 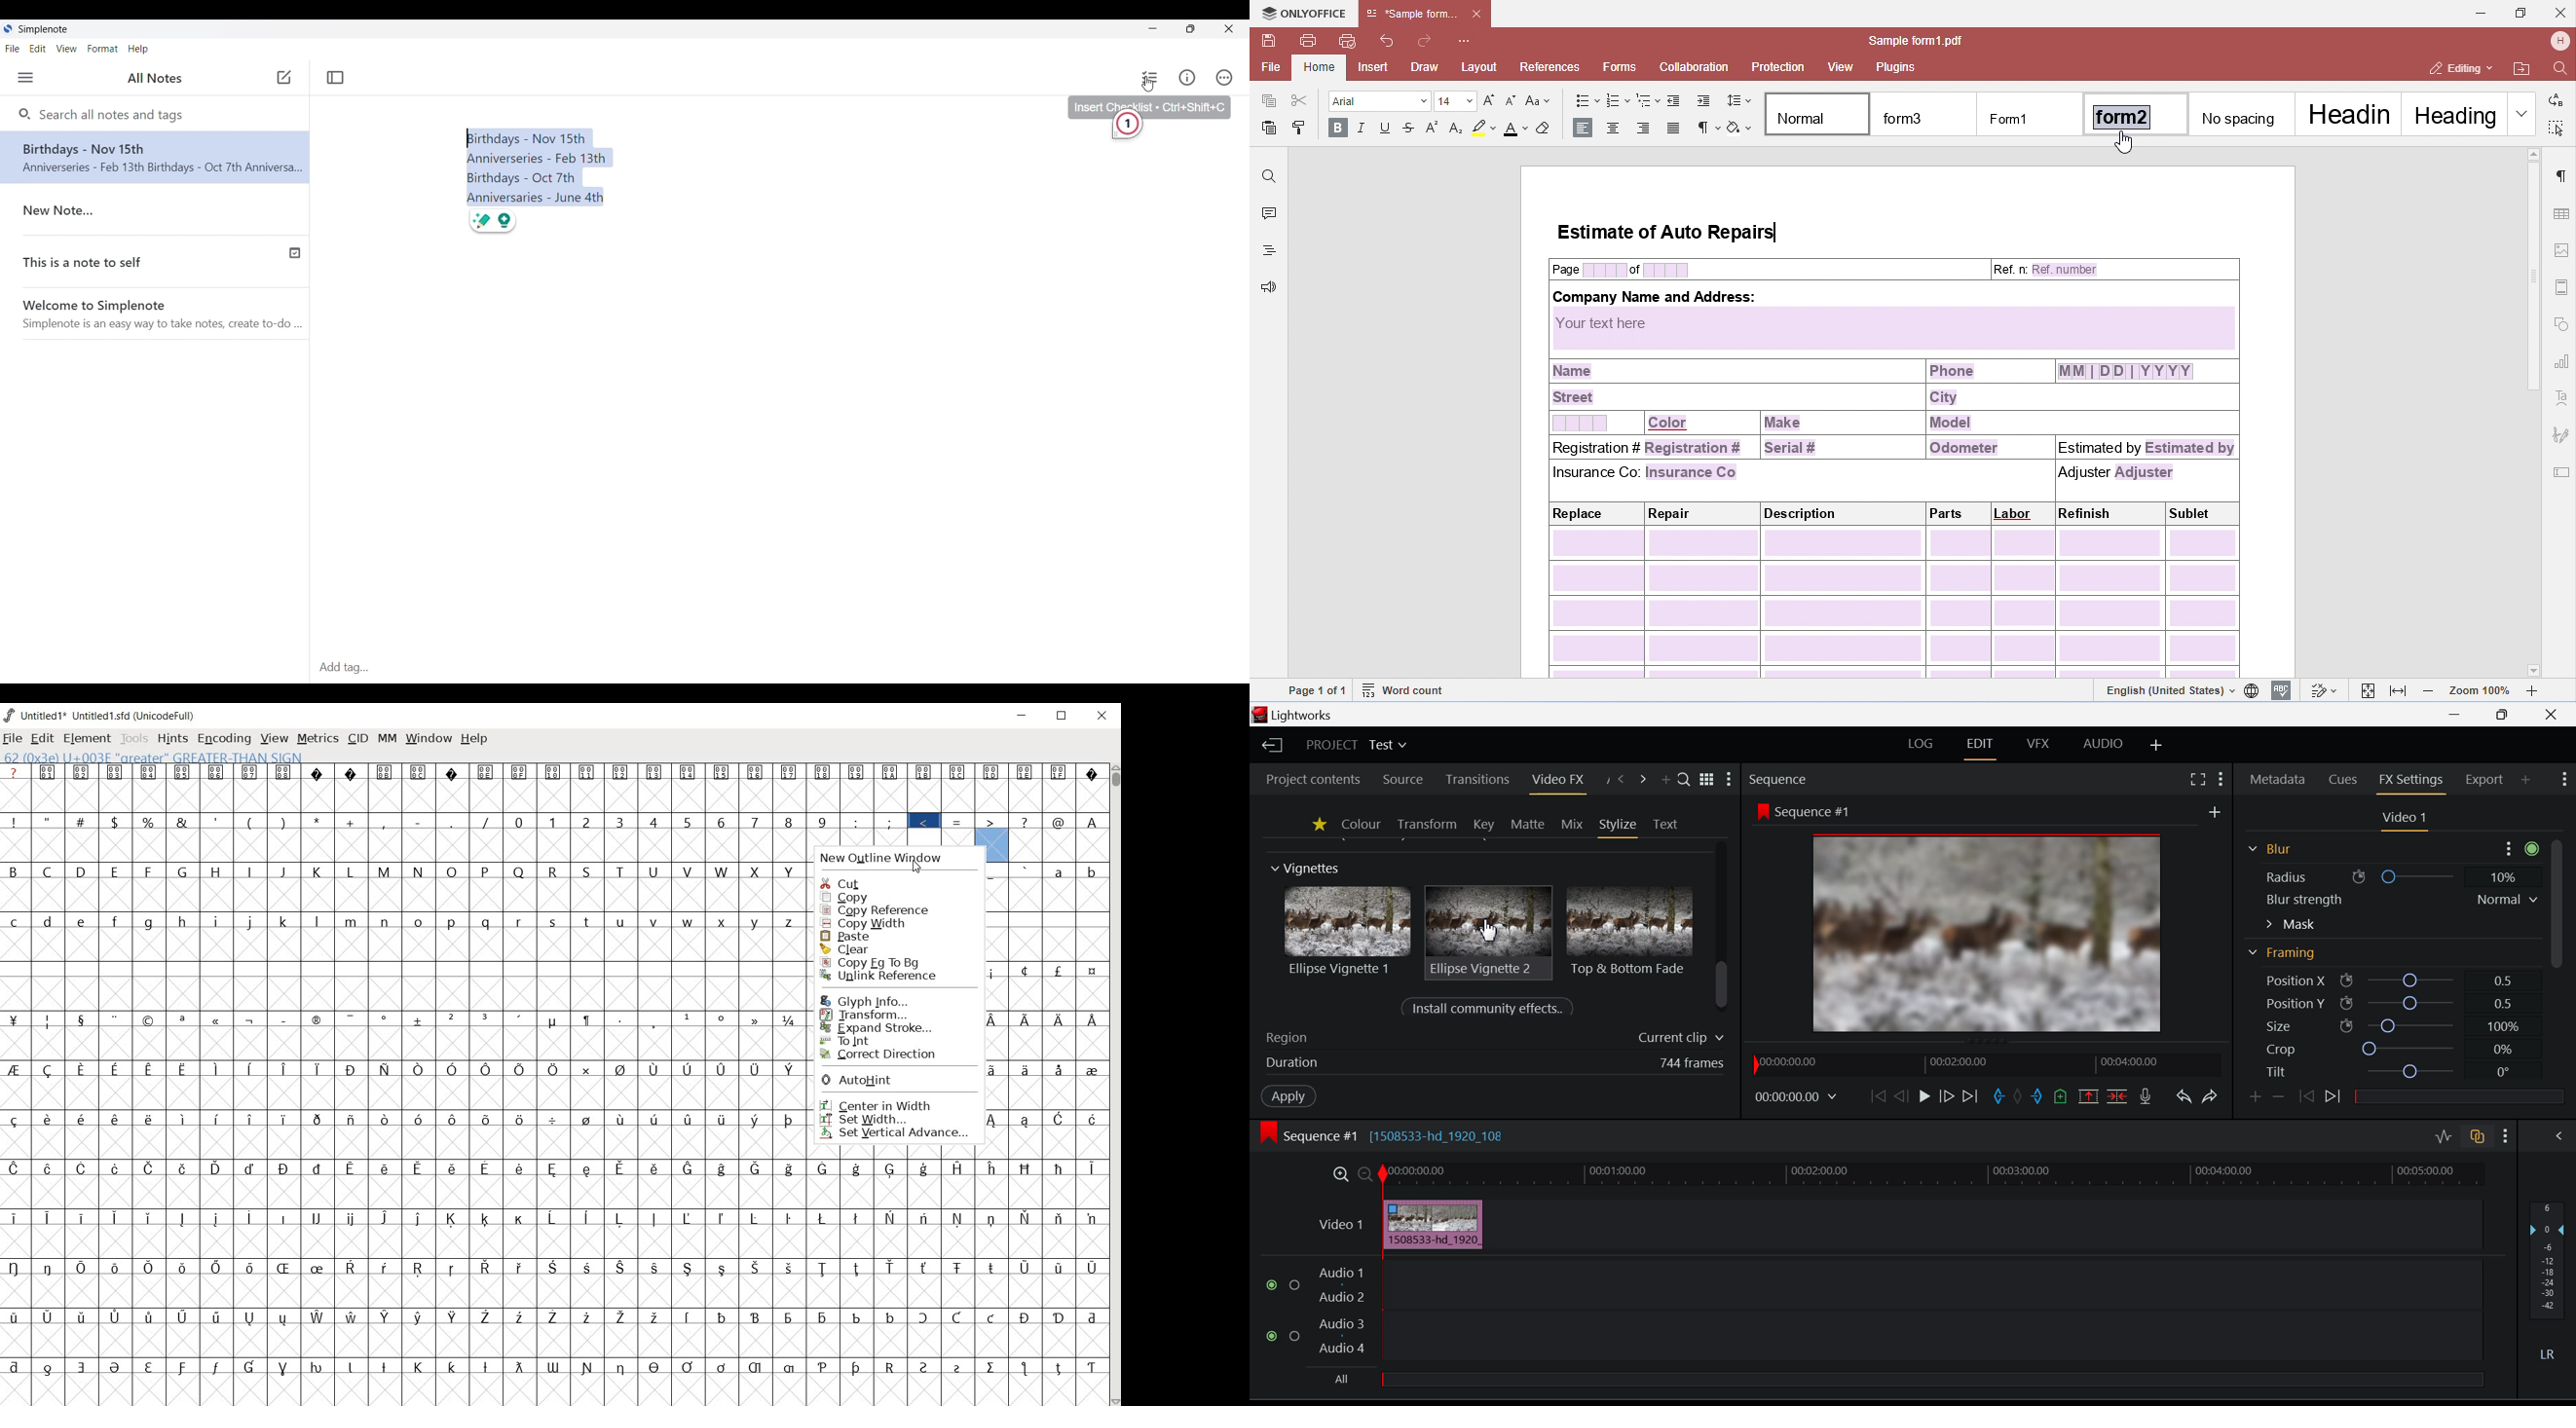 What do you see at coordinates (1340, 1175) in the screenshot?
I see `Timeline Zoom In` at bounding box center [1340, 1175].